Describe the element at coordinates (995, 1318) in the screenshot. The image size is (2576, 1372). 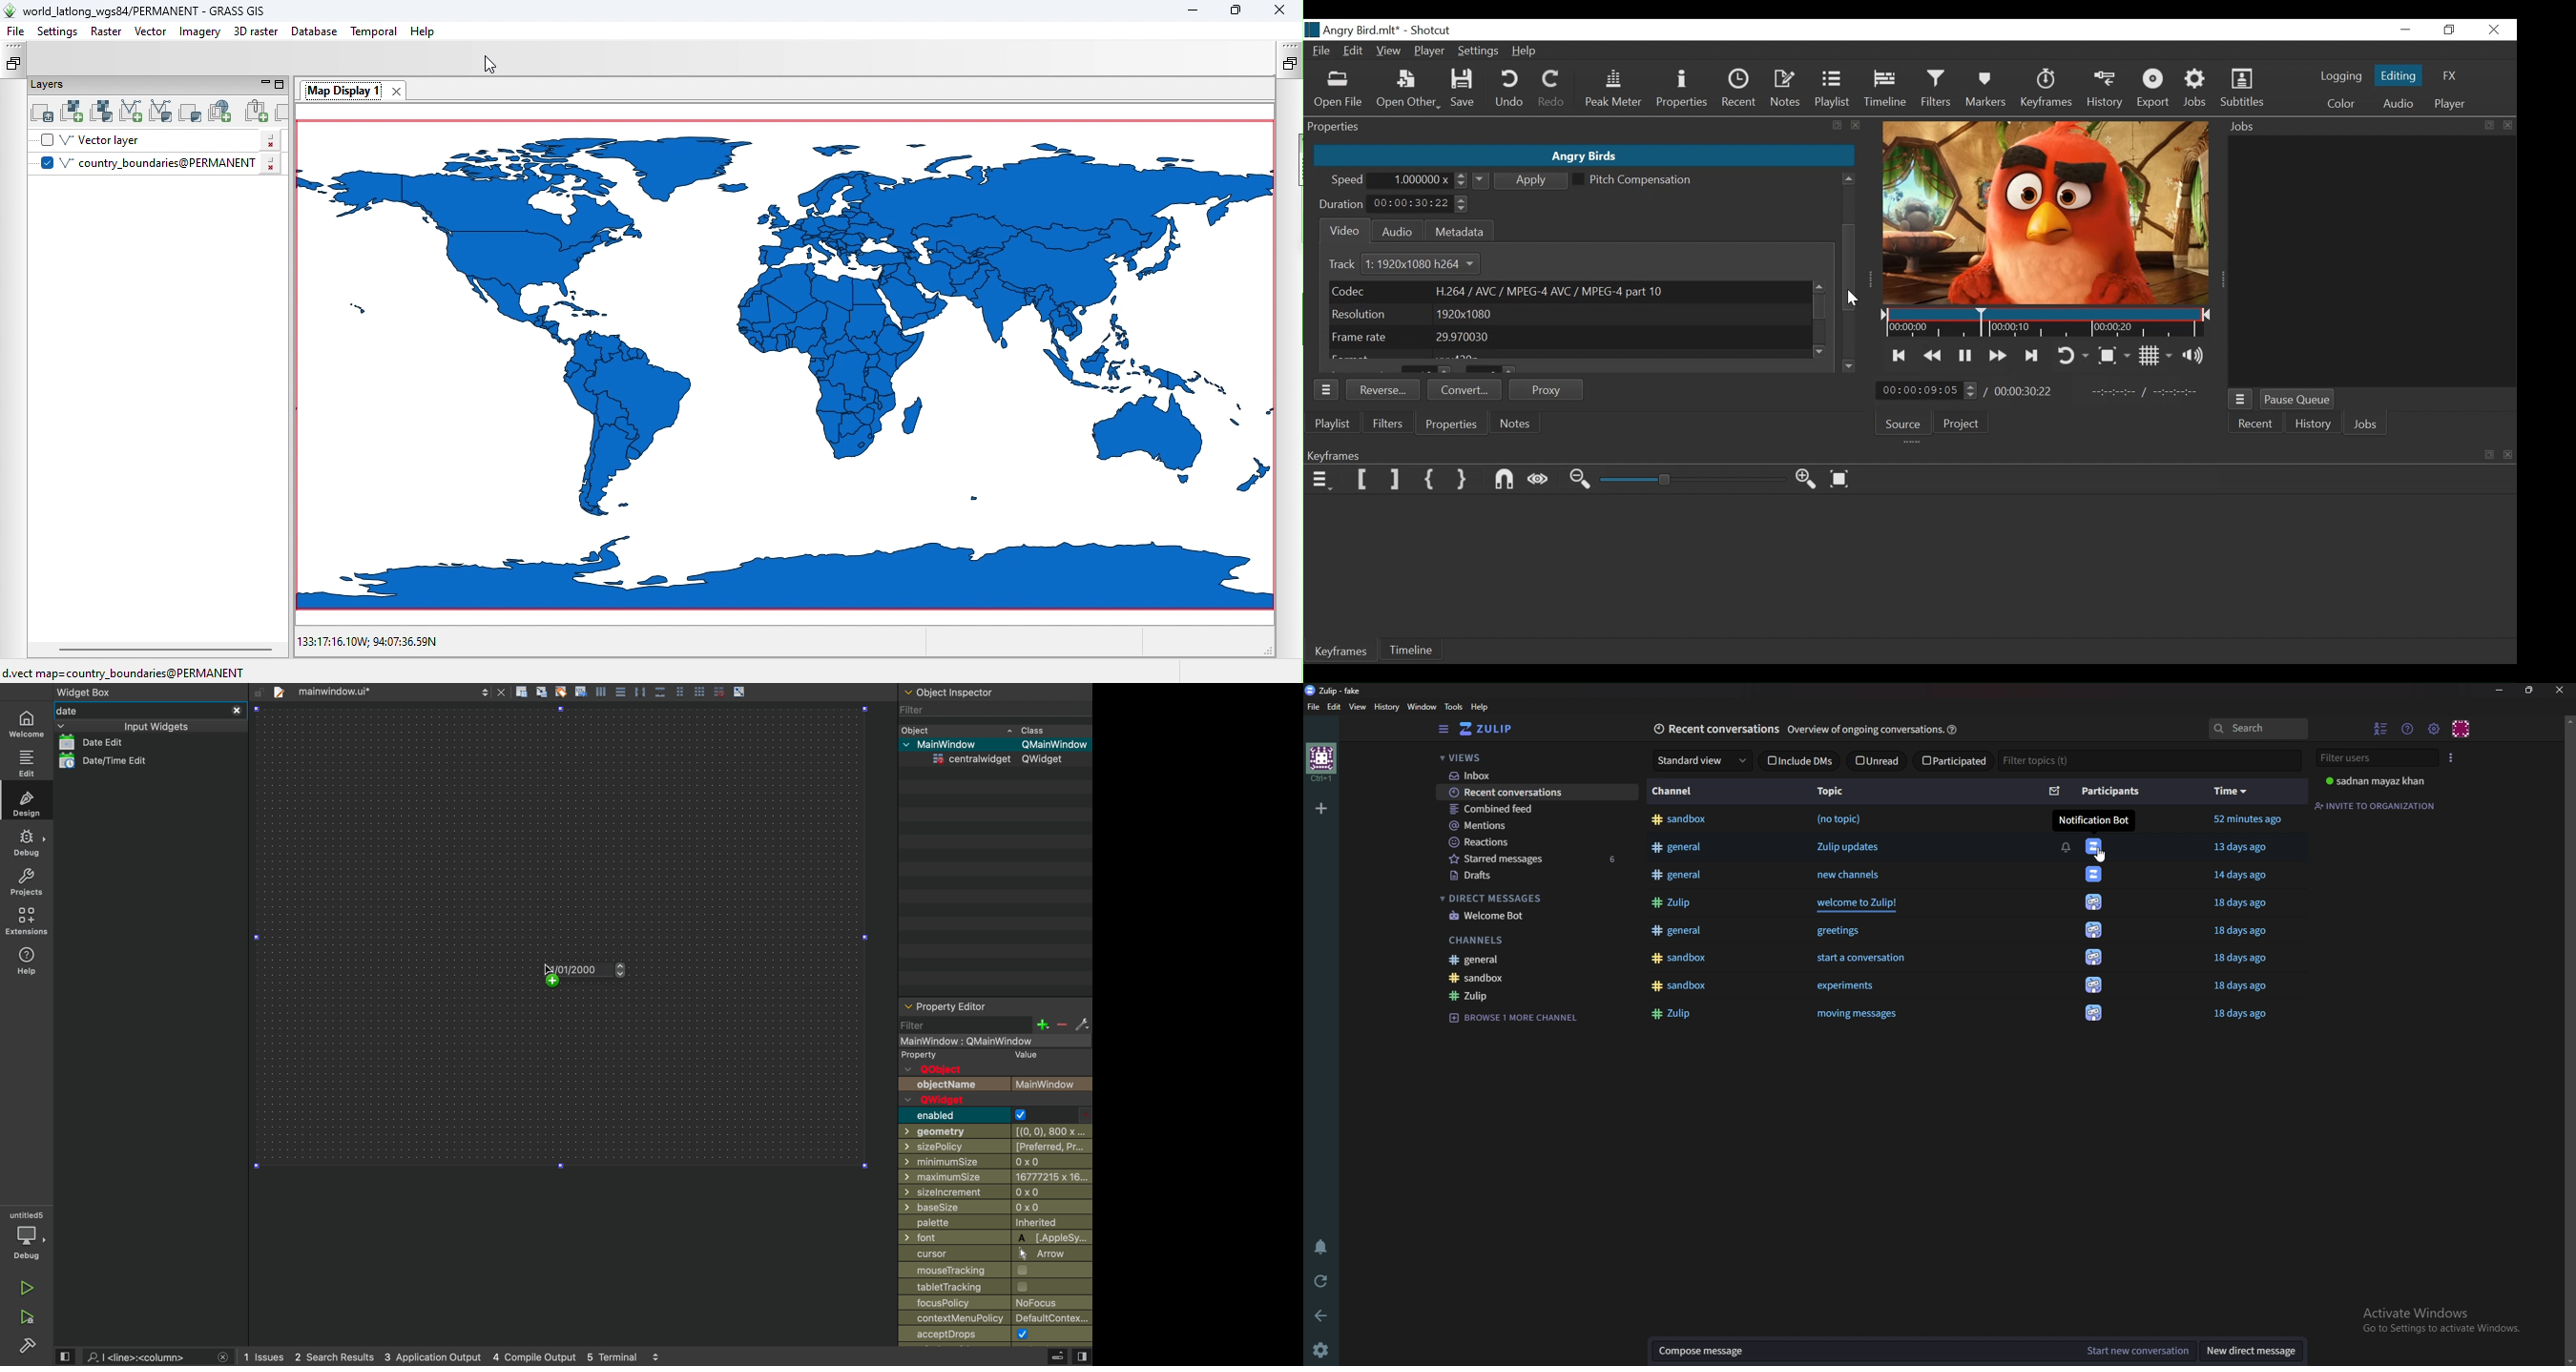
I see `contextmenupolicy` at that location.